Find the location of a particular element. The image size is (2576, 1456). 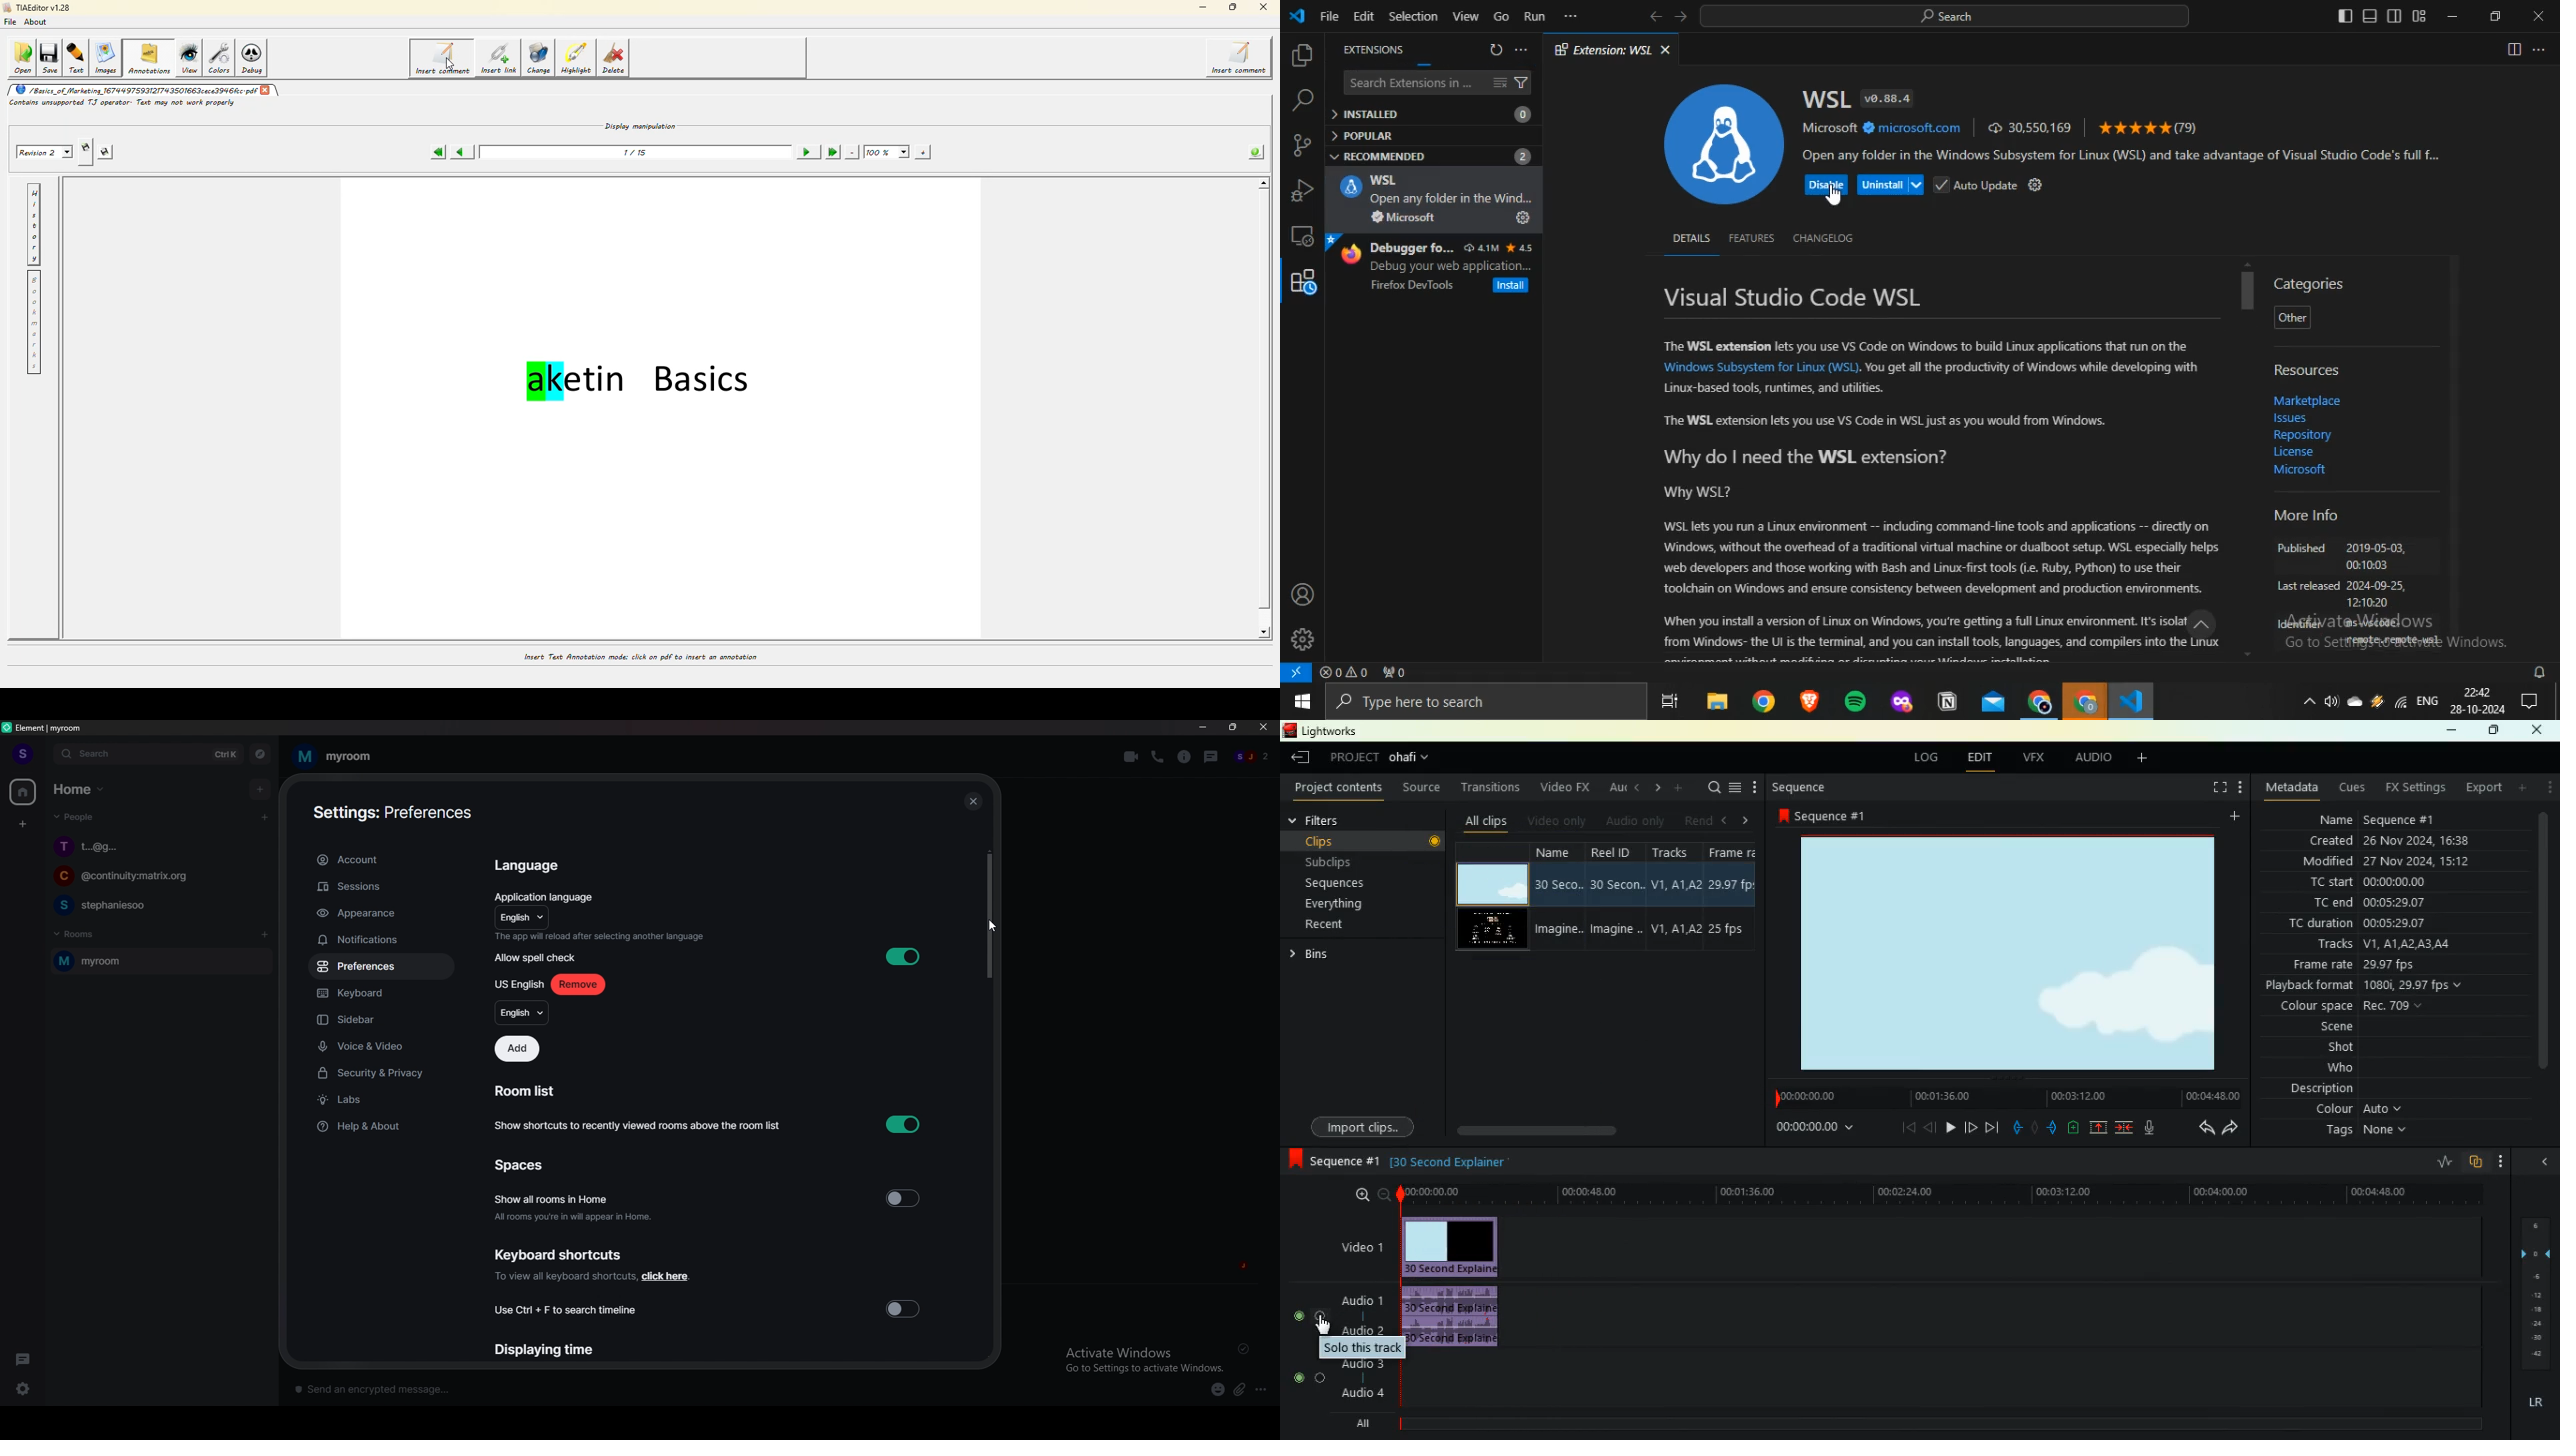

audio only is located at coordinates (1637, 821).